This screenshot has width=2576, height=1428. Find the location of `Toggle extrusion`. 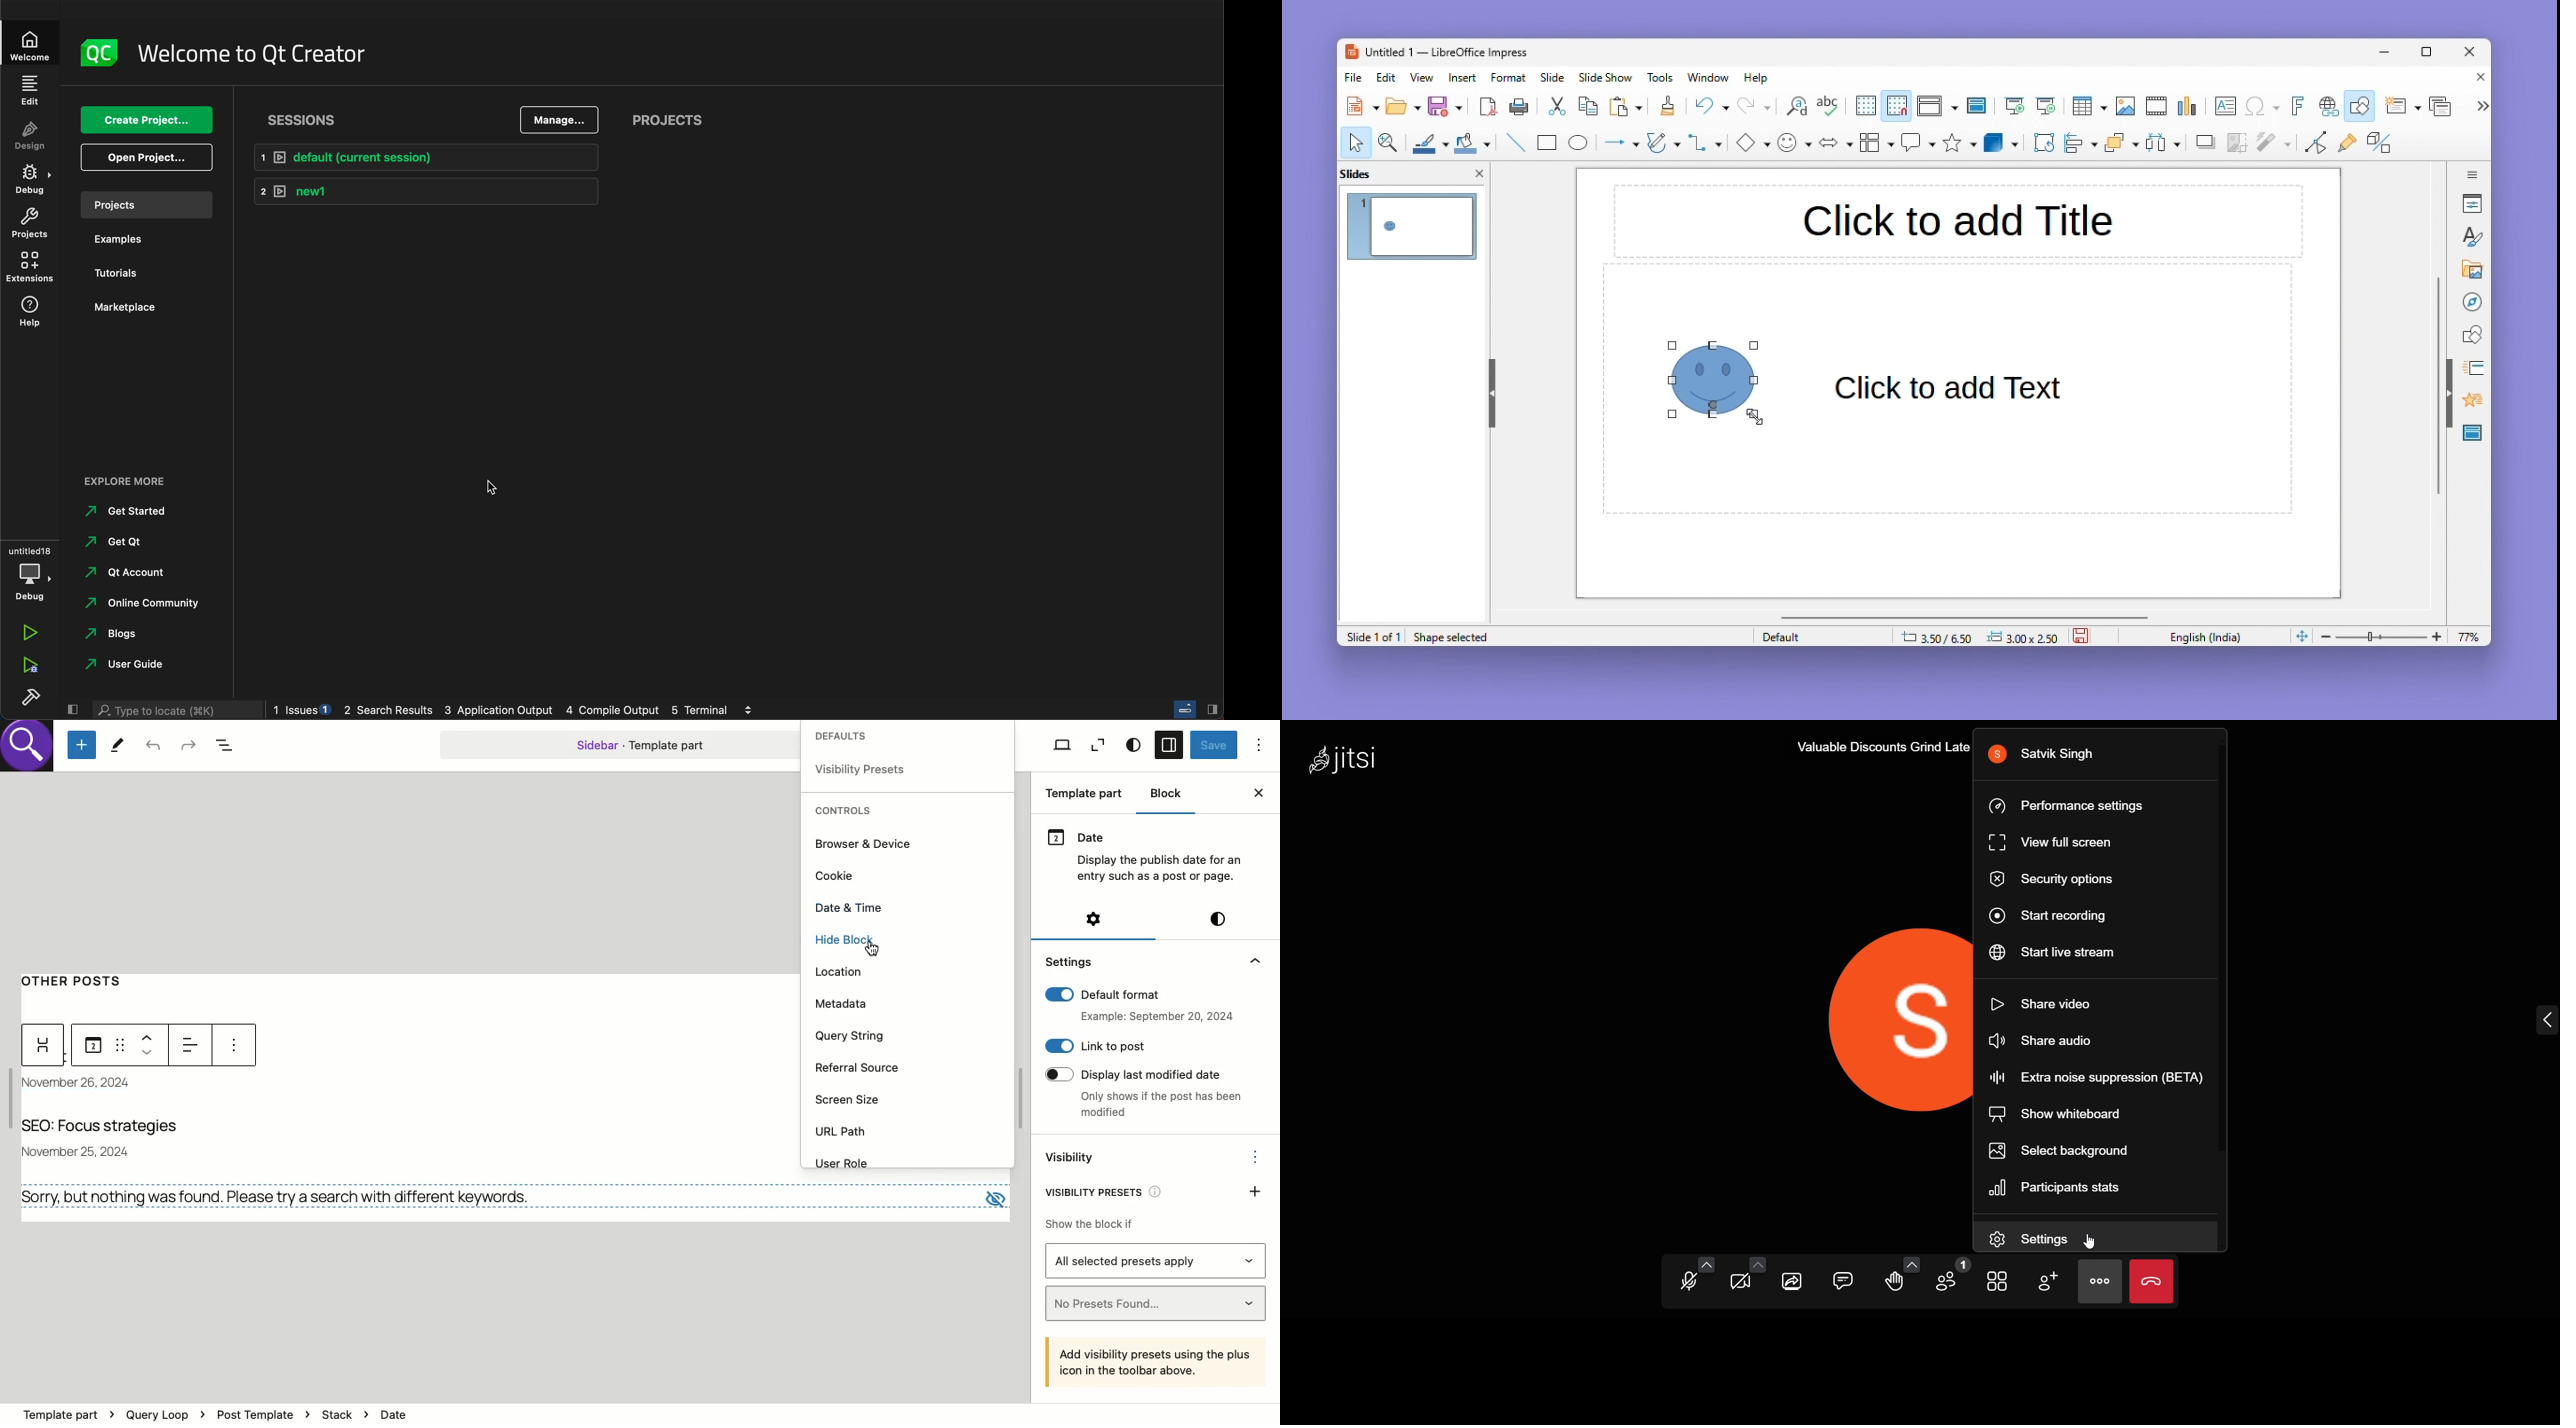

Toggle extrusion is located at coordinates (2379, 144).